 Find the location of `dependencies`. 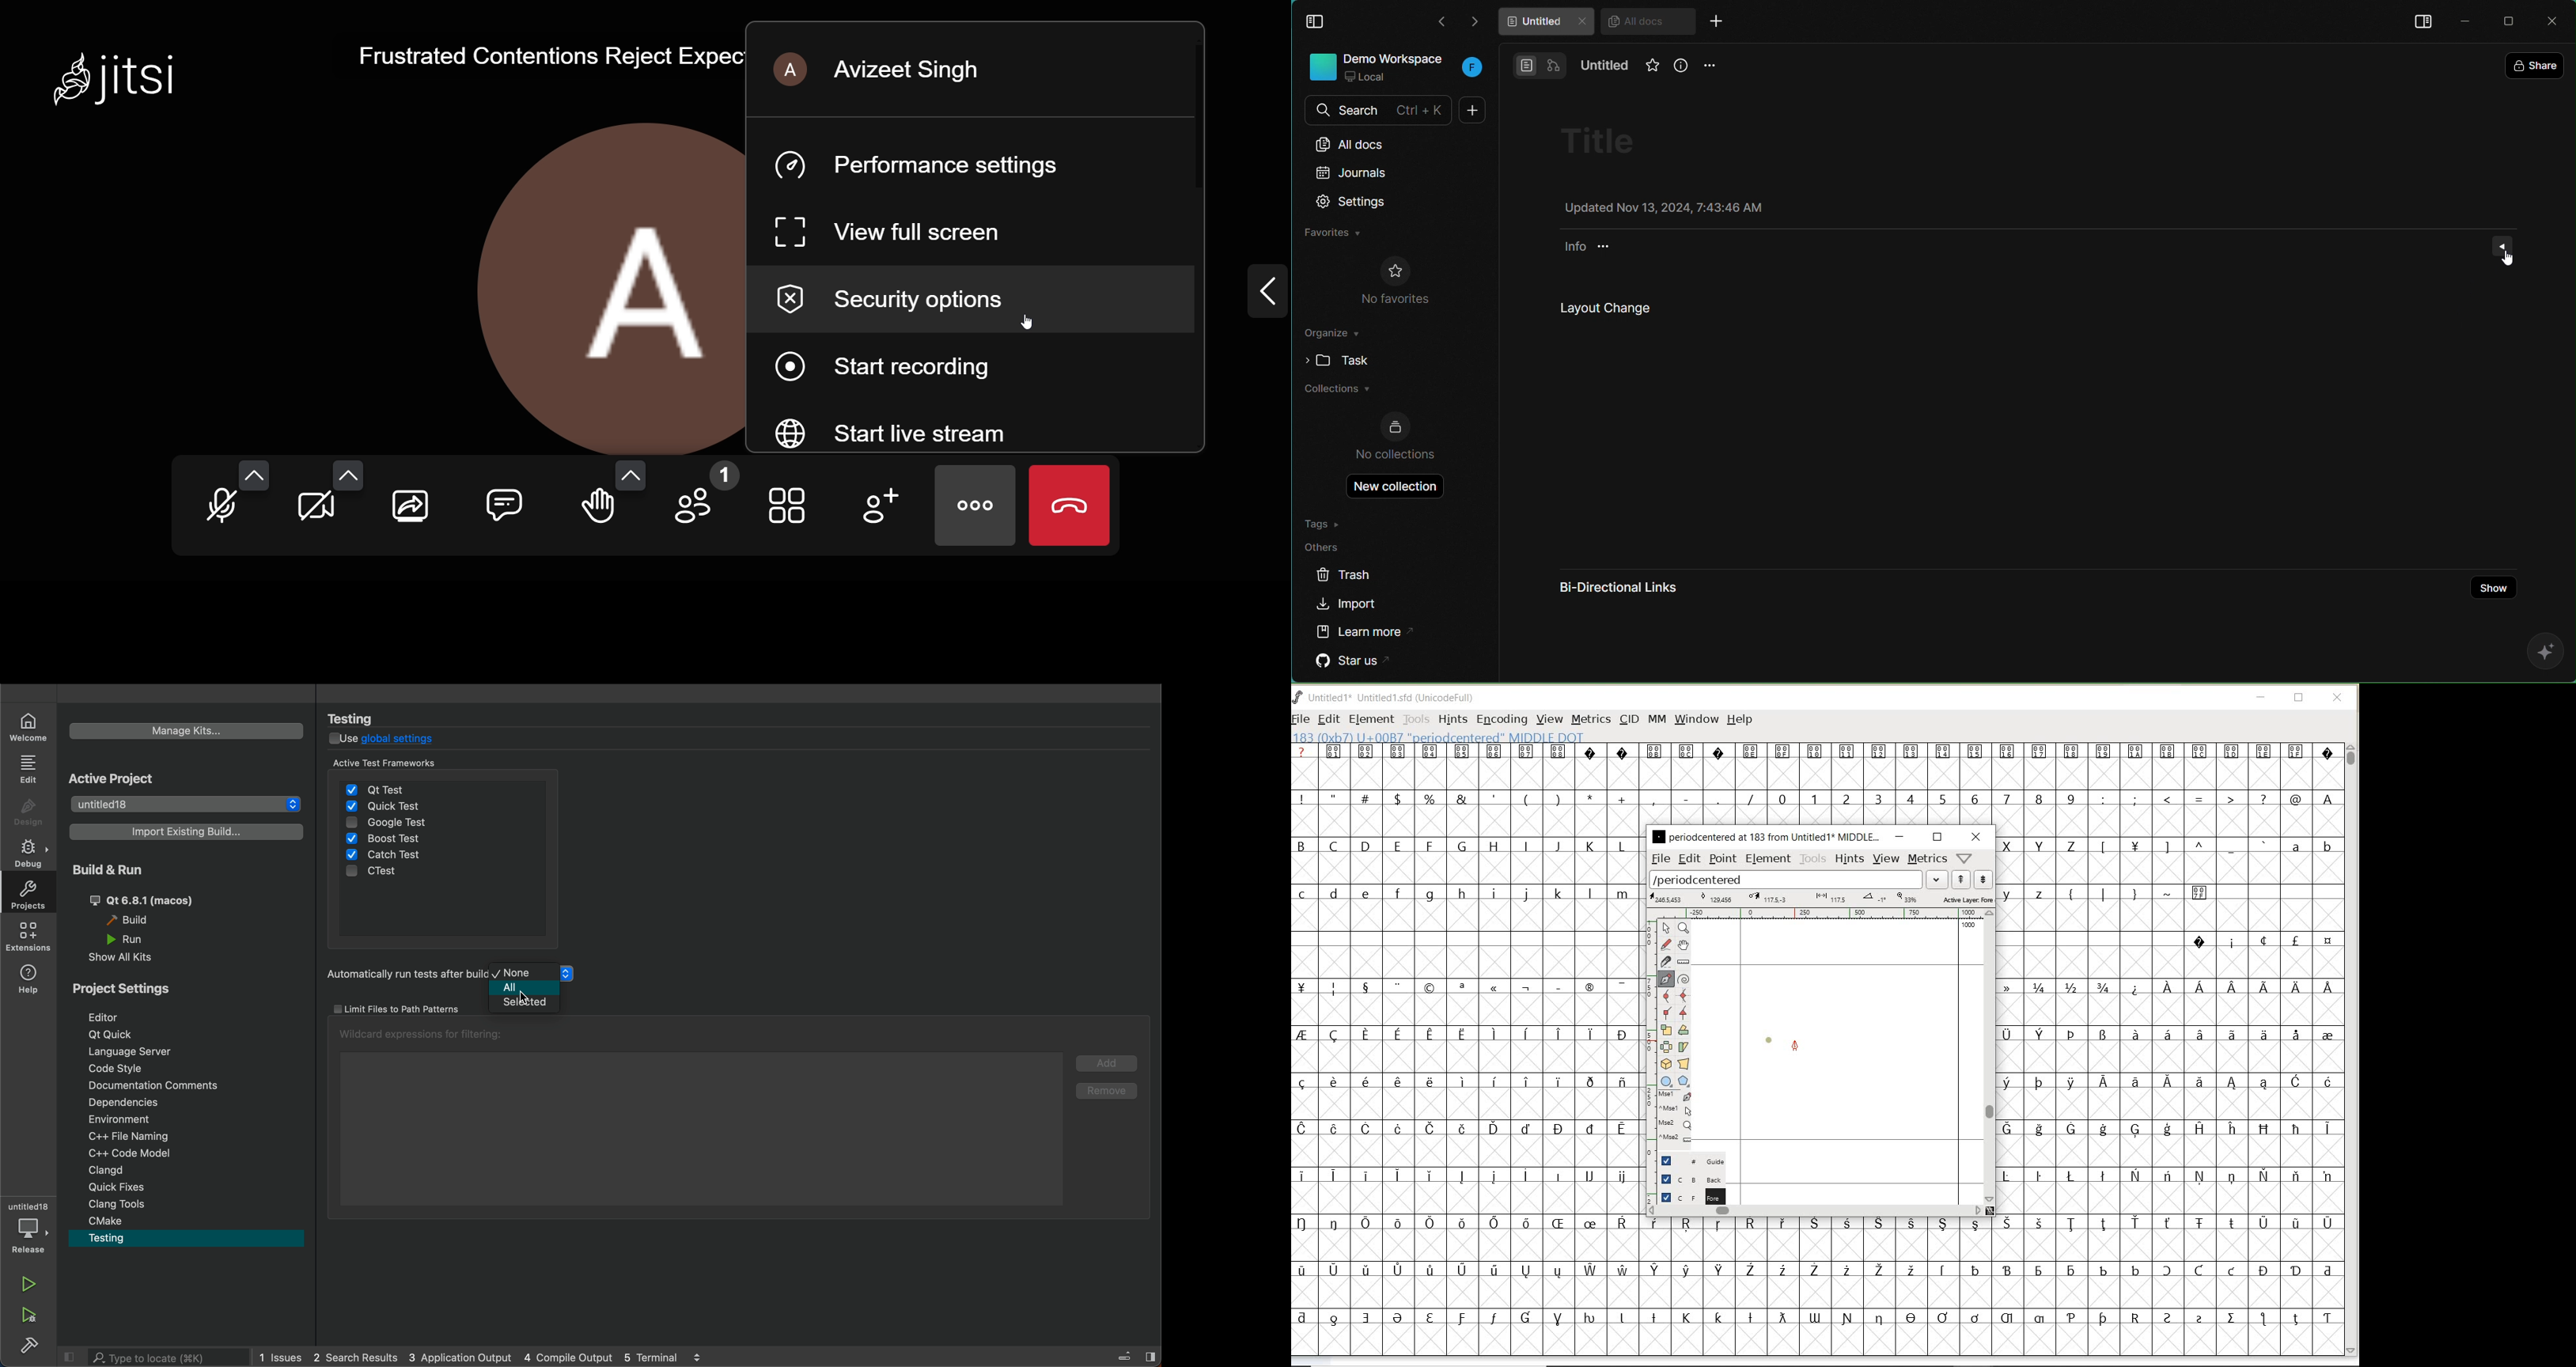

dependencies is located at coordinates (135, 1102).